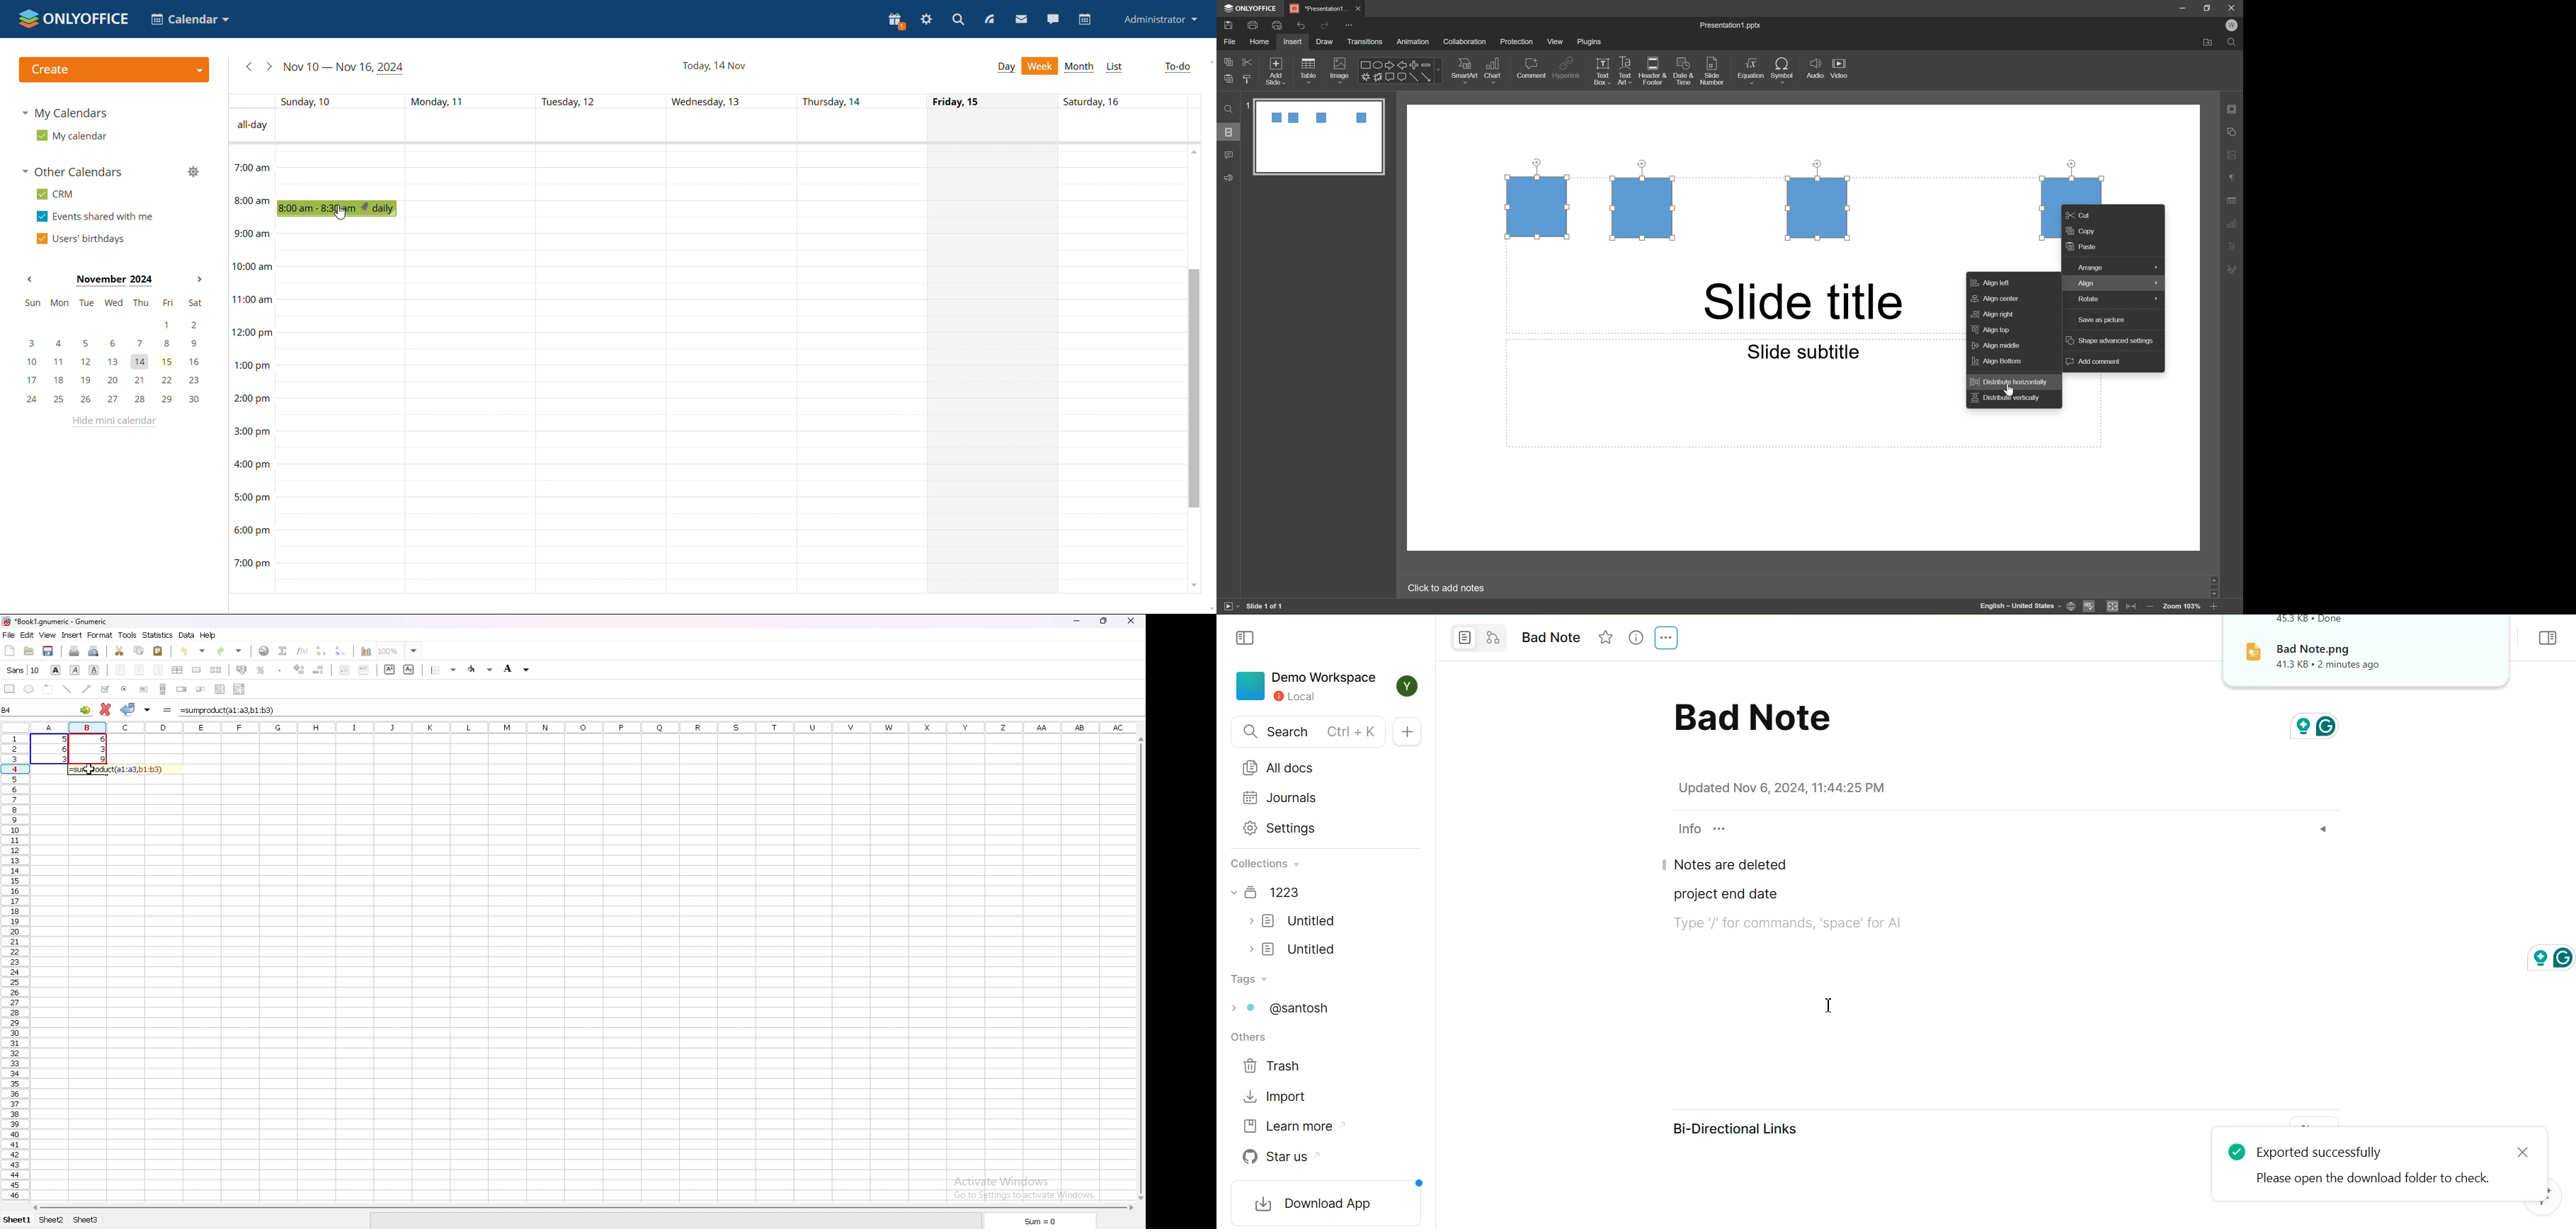 The width and height of the screenshot is (2576, 1232). Describe the element at coordinates (2000, 346) in the screenshot. I see `align middle` at that location.